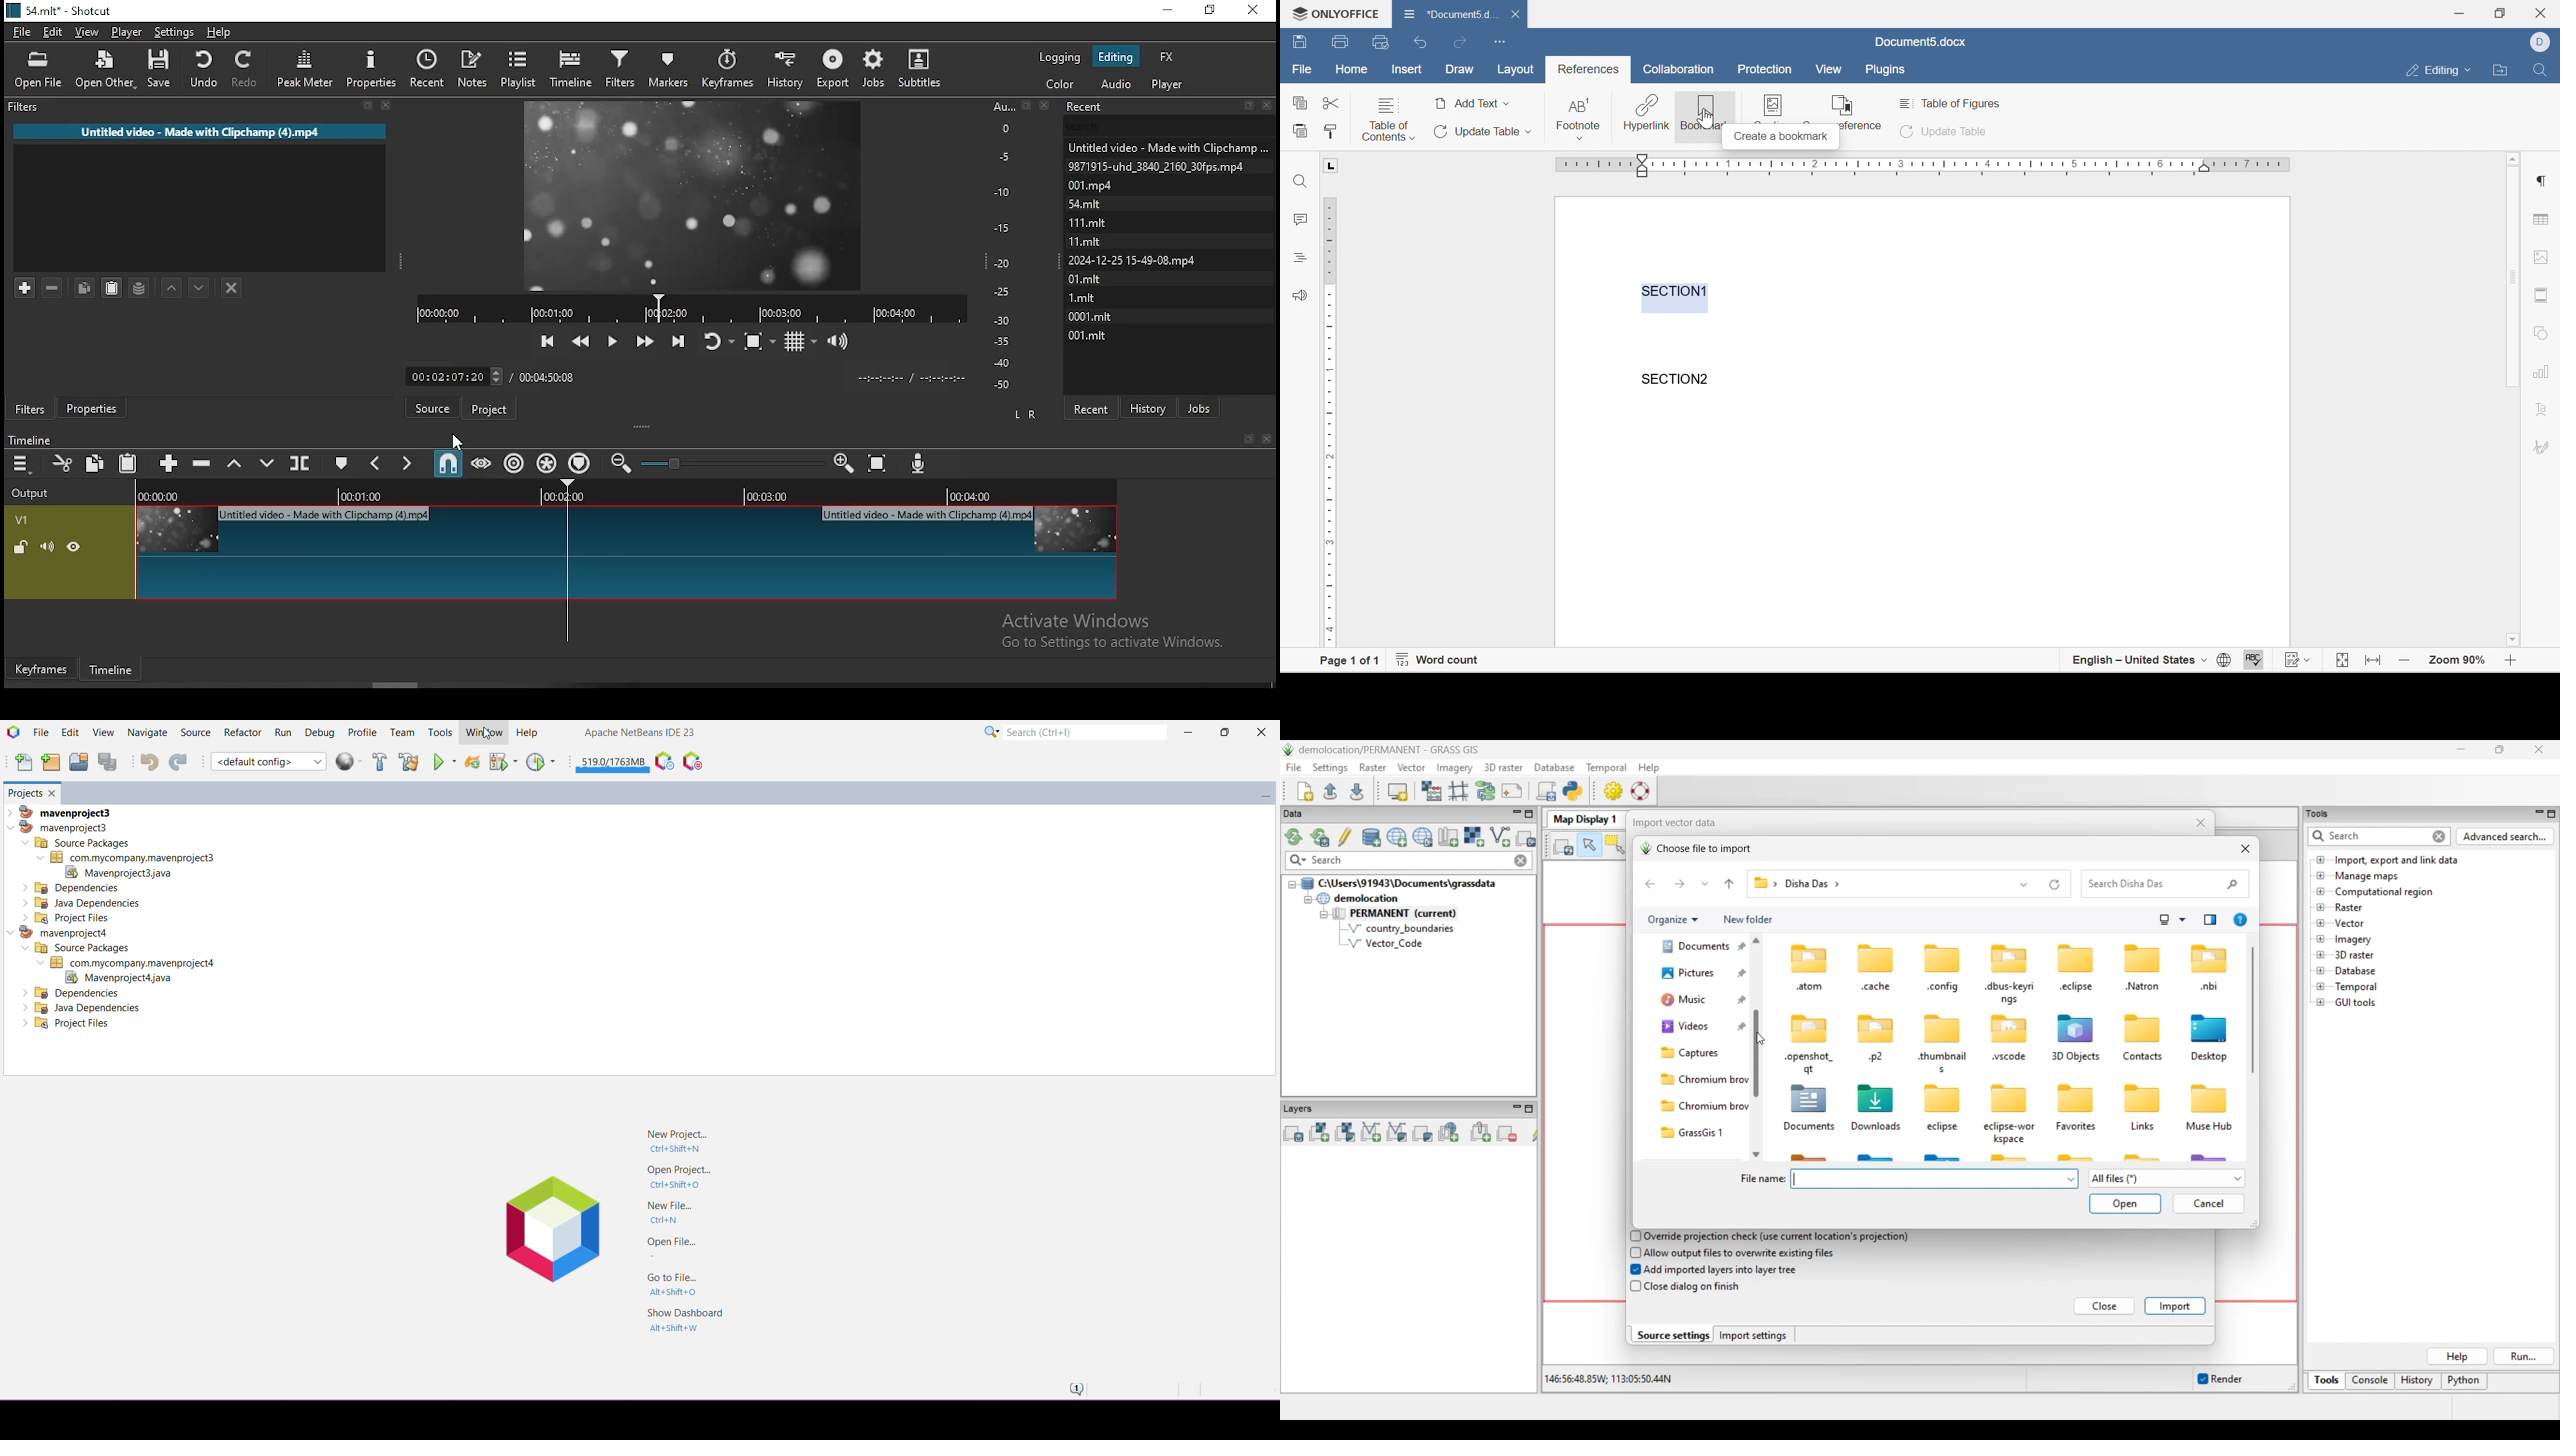  I want to click on ruler, so click(1328, 421).